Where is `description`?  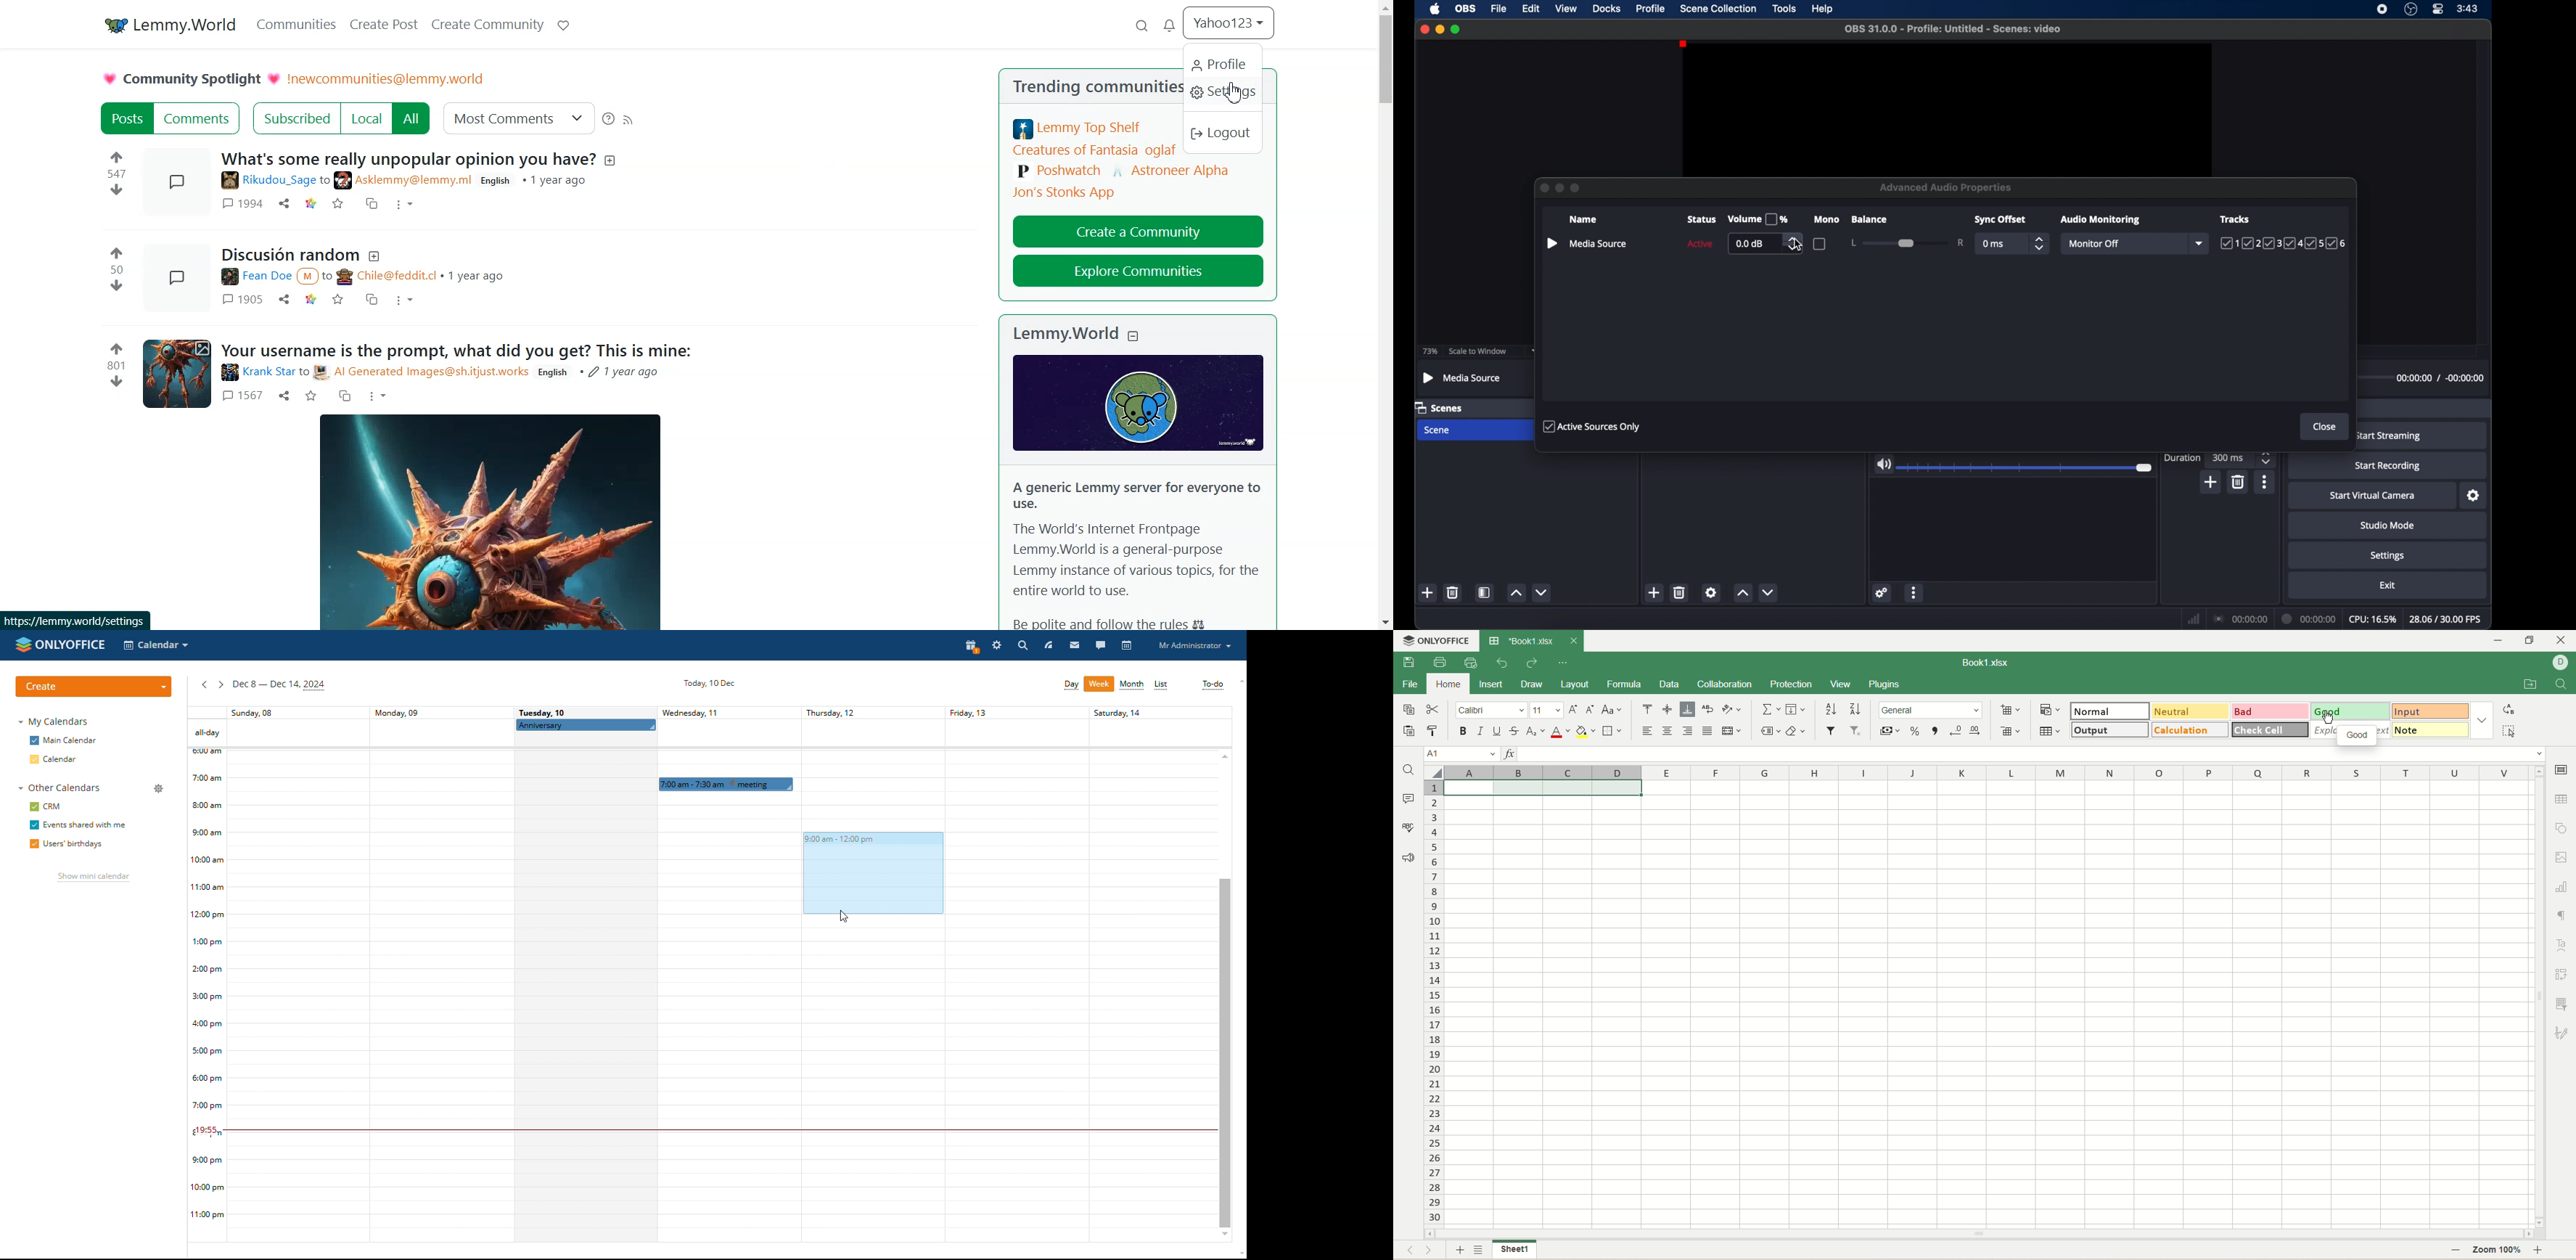 description is located at coordinates (612, 160).